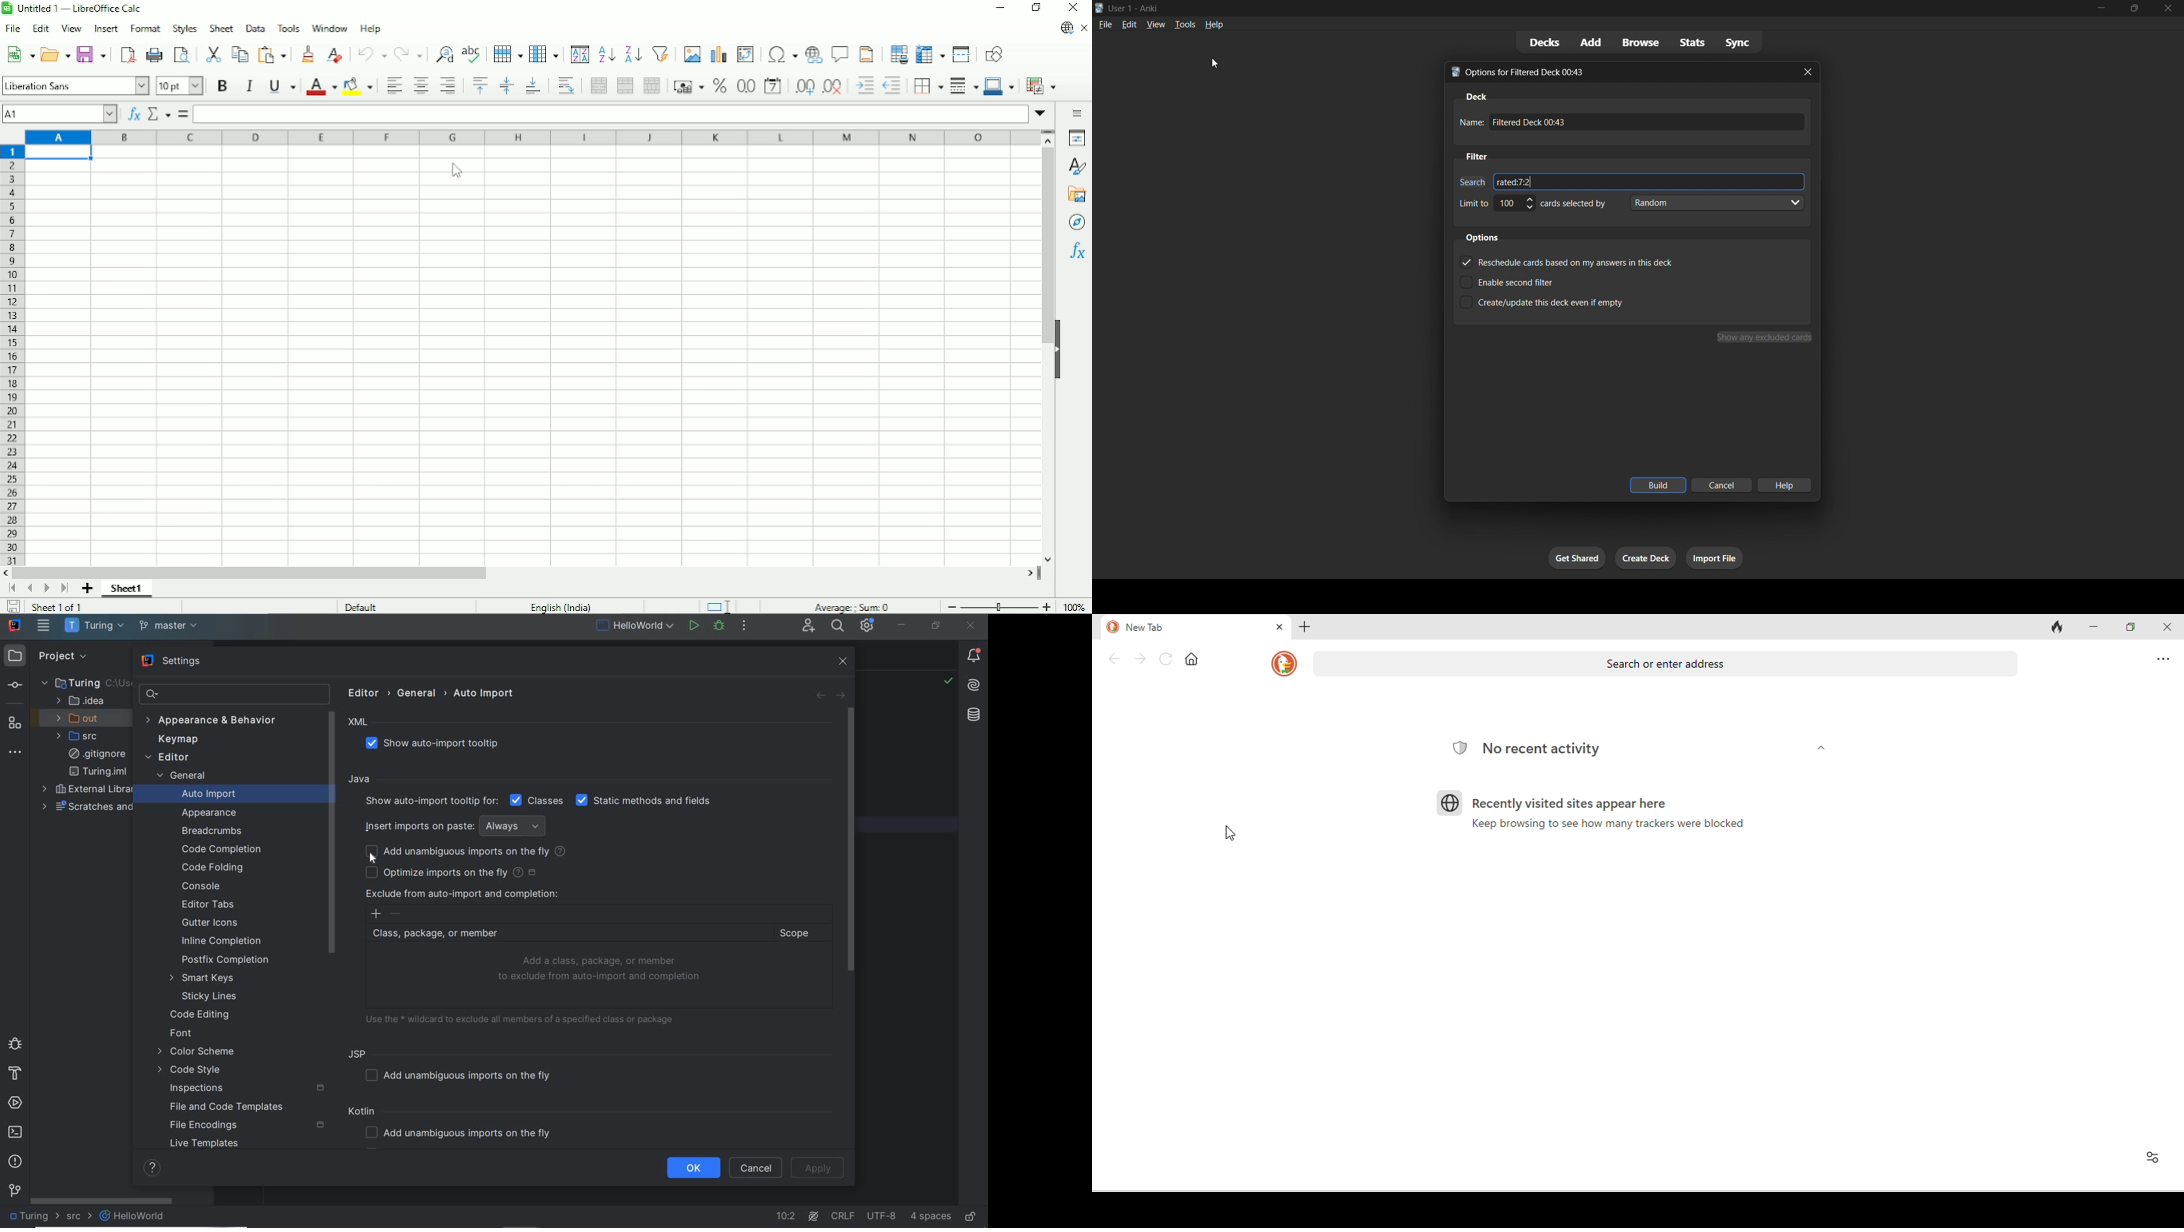 This screenshot has height=1232, width=2184. Describe the element at coordinates (1656, 180) in the screenshot. I see `rated:7:2` at that location.